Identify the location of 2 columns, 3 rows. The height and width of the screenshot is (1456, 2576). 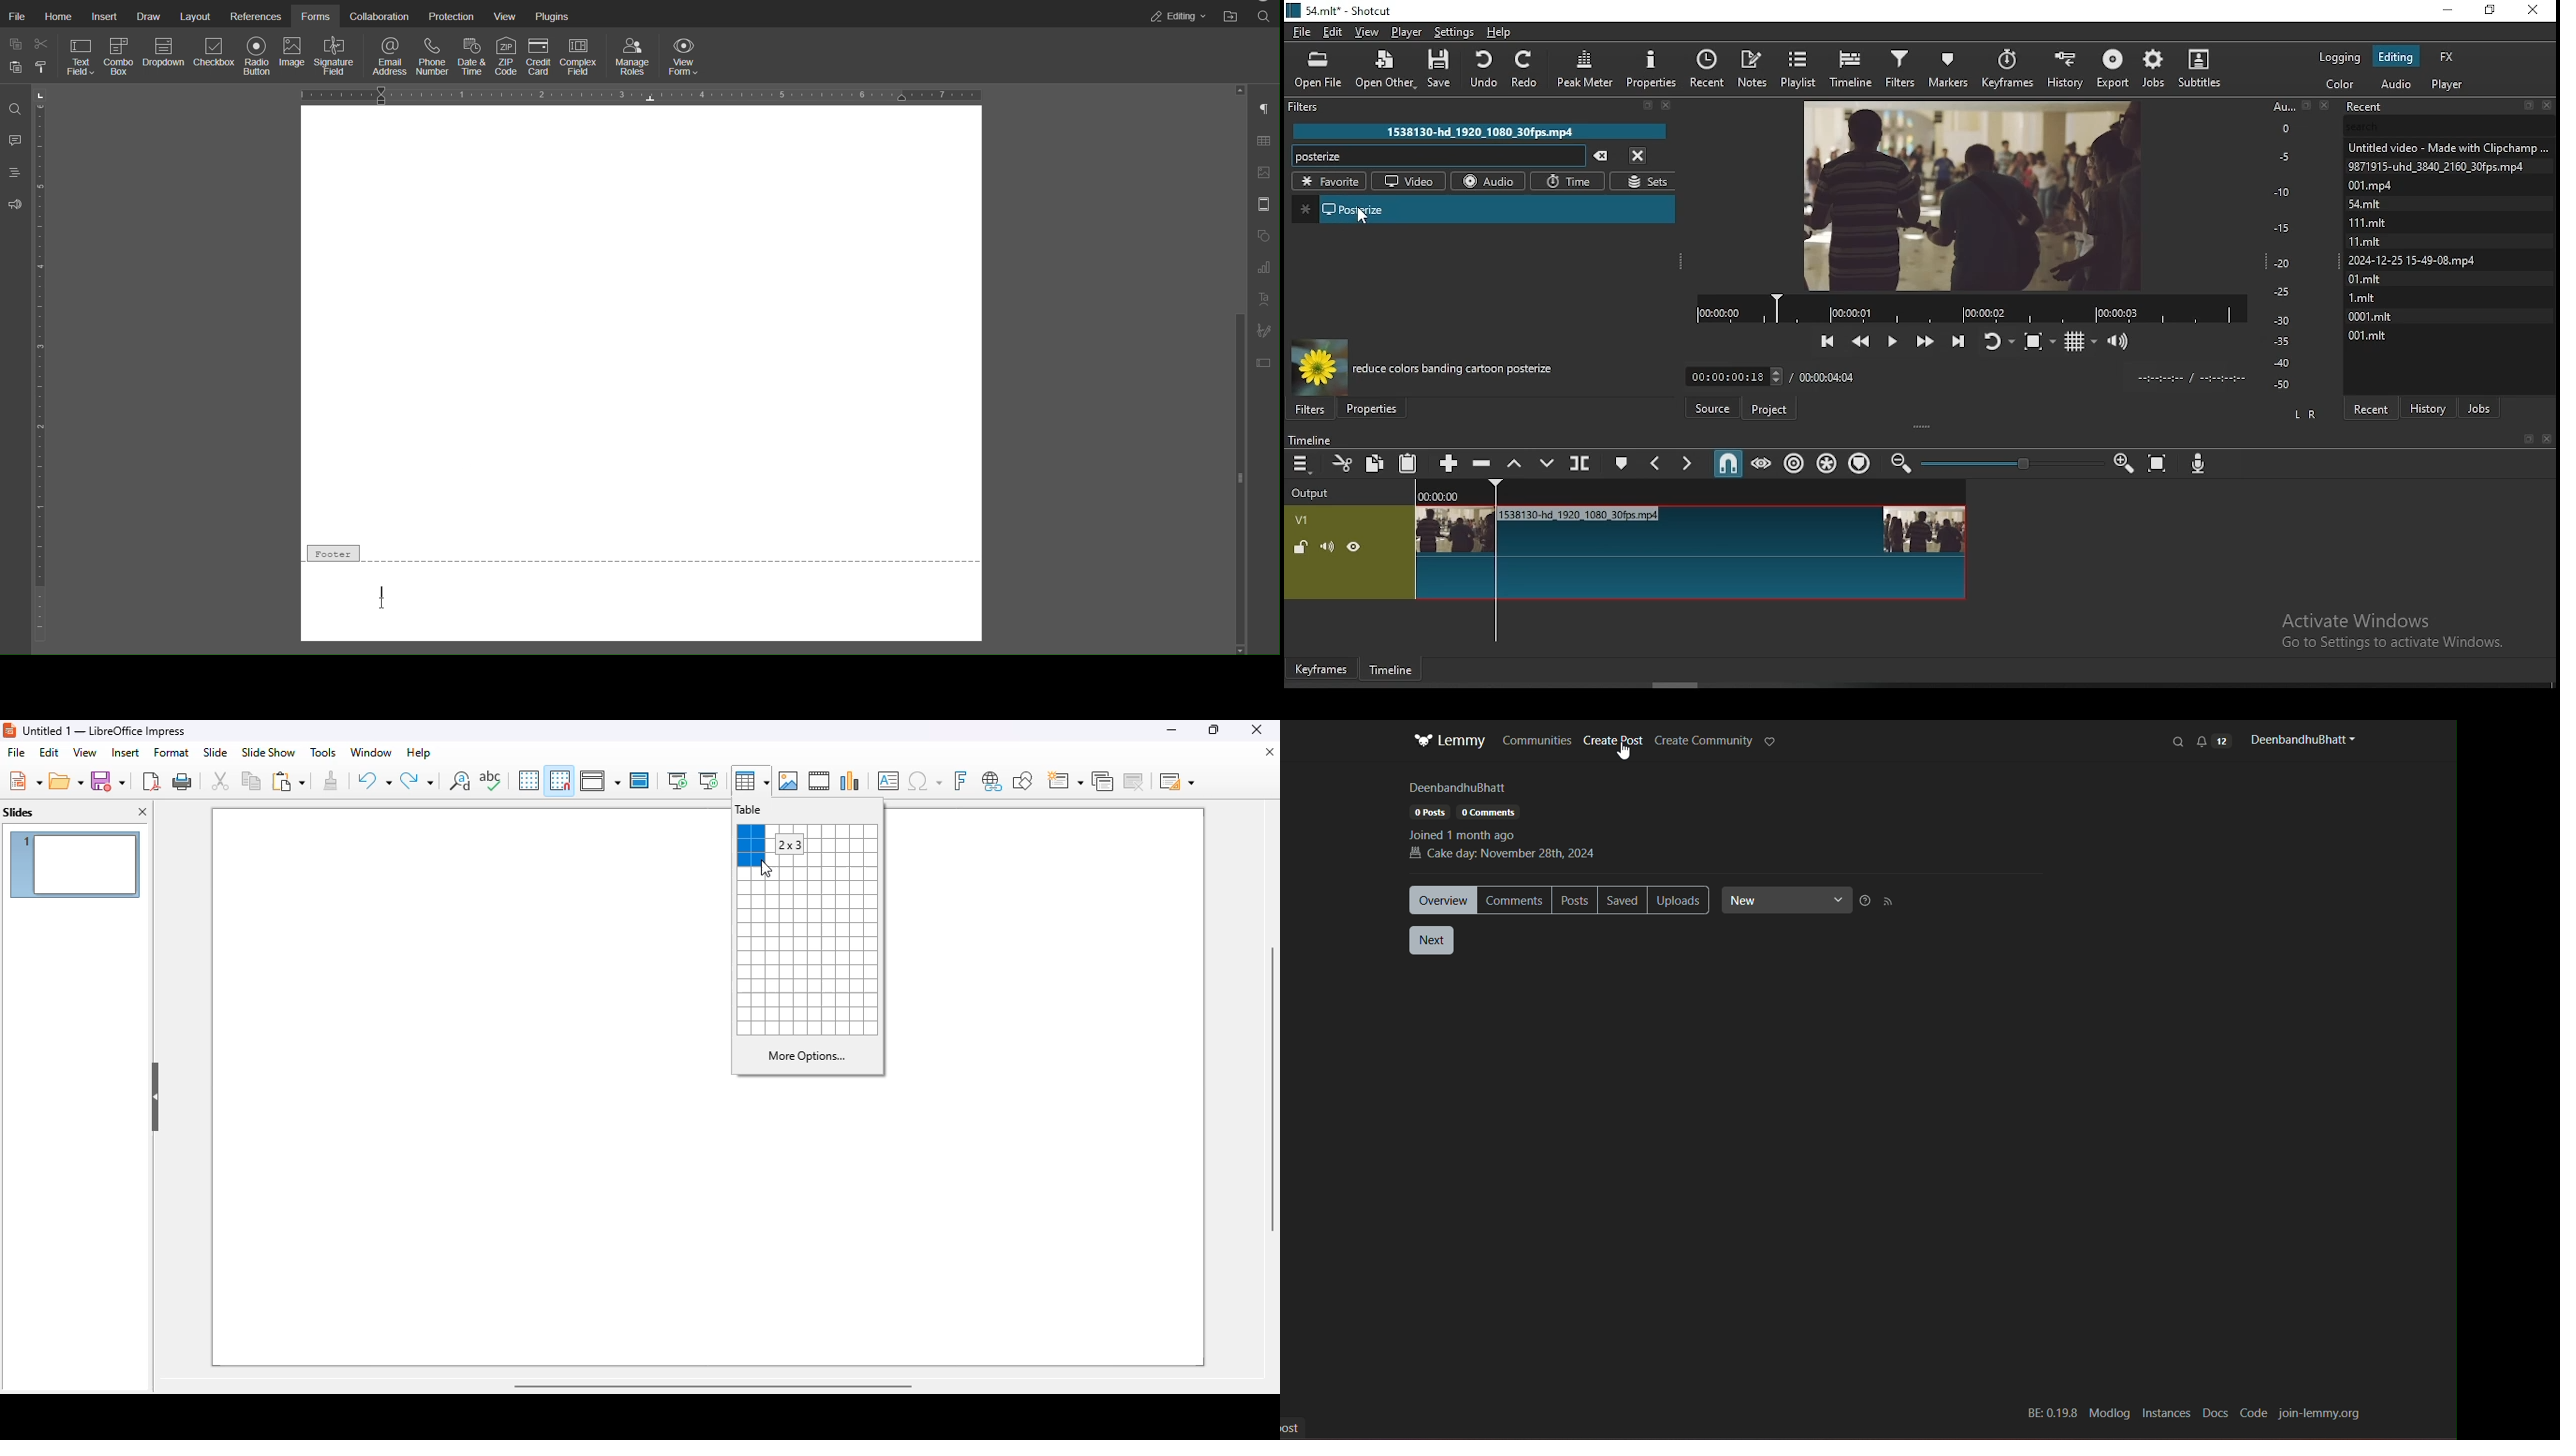
(752, 846).